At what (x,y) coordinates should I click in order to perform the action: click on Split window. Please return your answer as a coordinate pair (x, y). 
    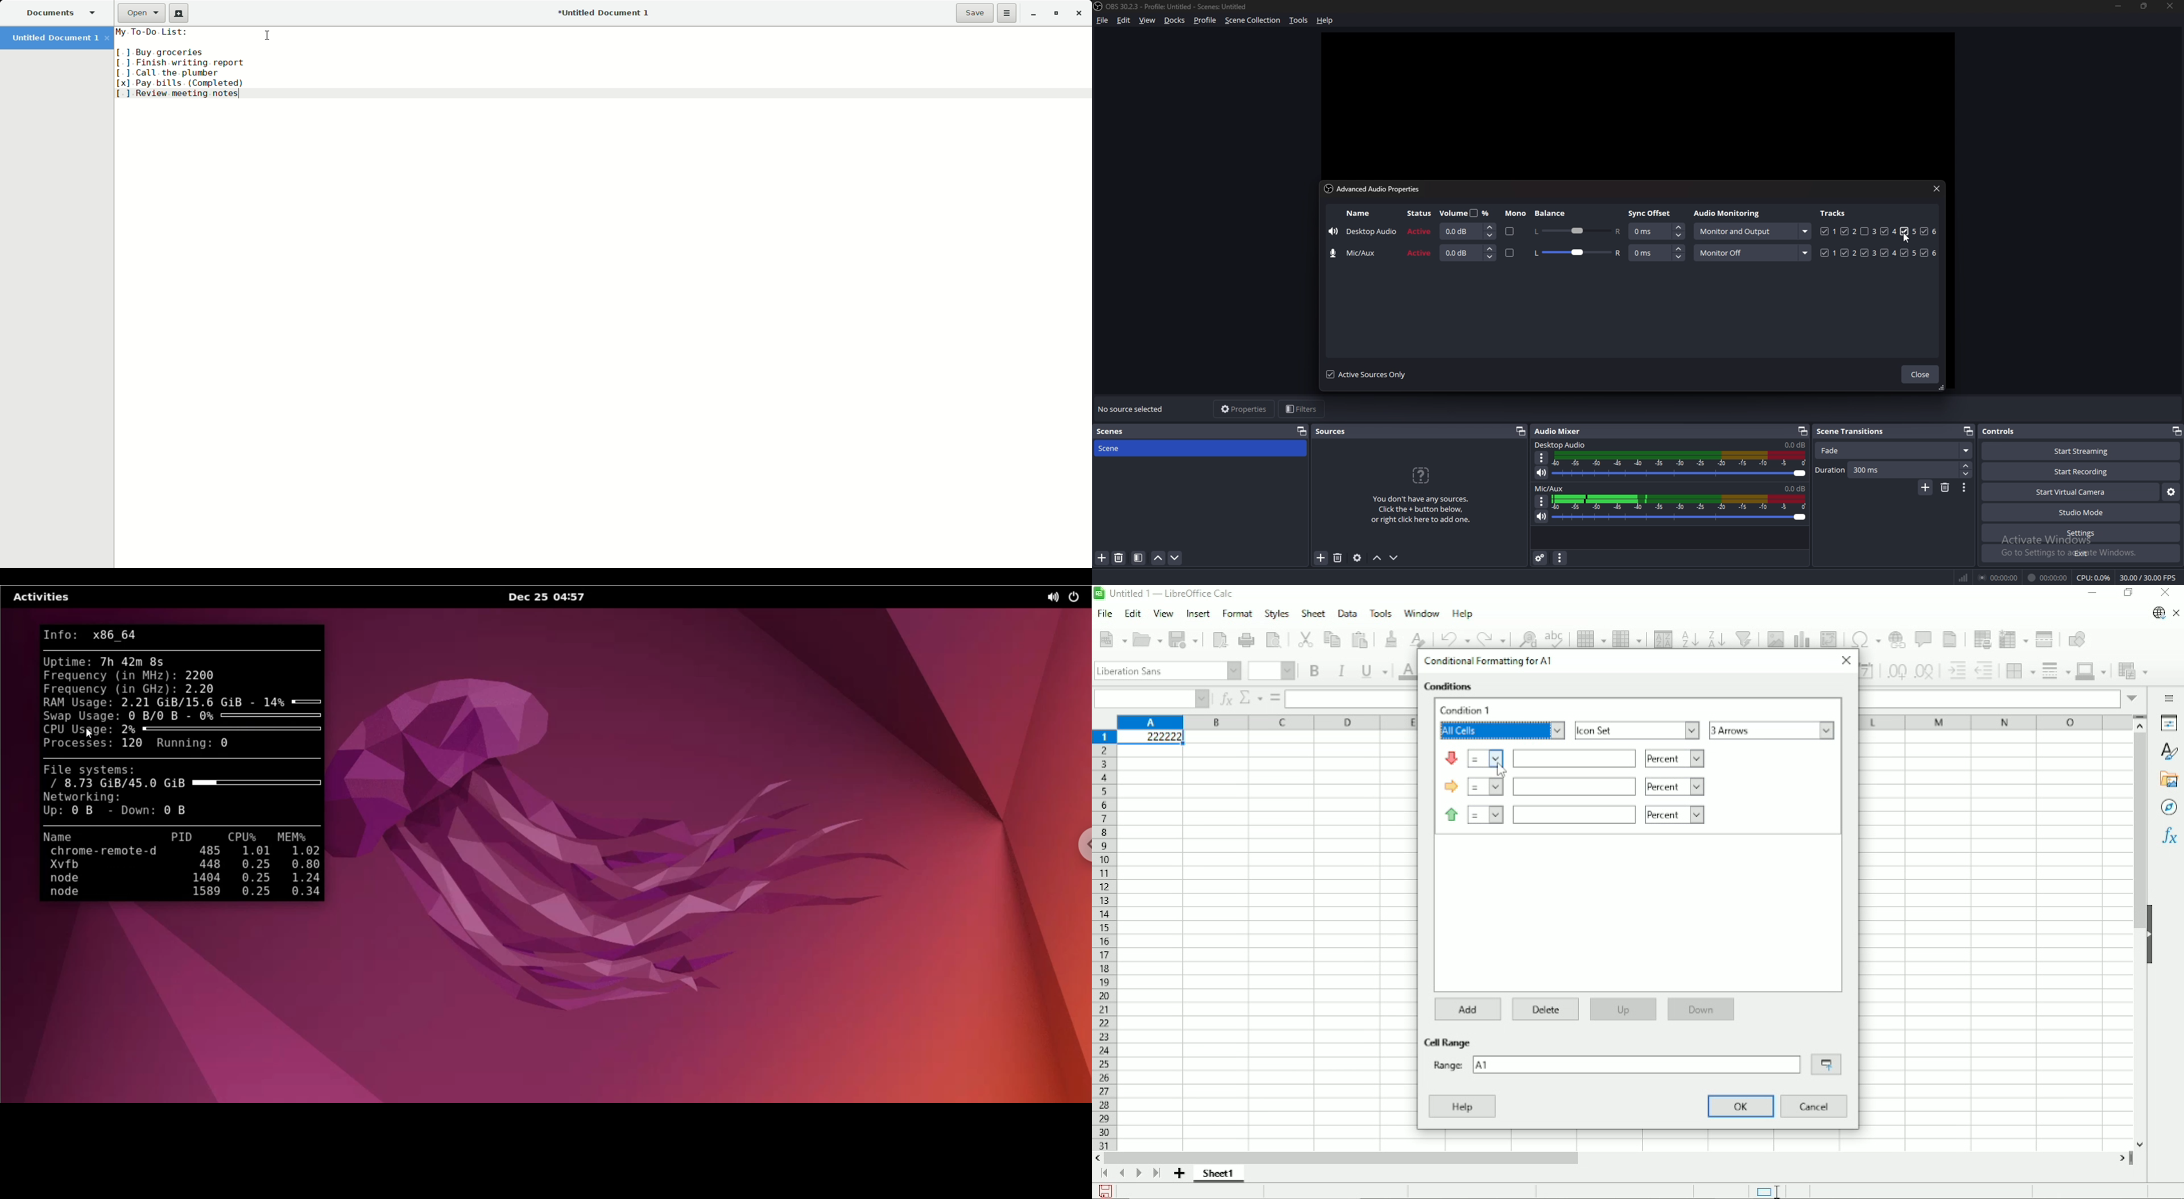
    Looking at the image, I should click on (2045, 638).